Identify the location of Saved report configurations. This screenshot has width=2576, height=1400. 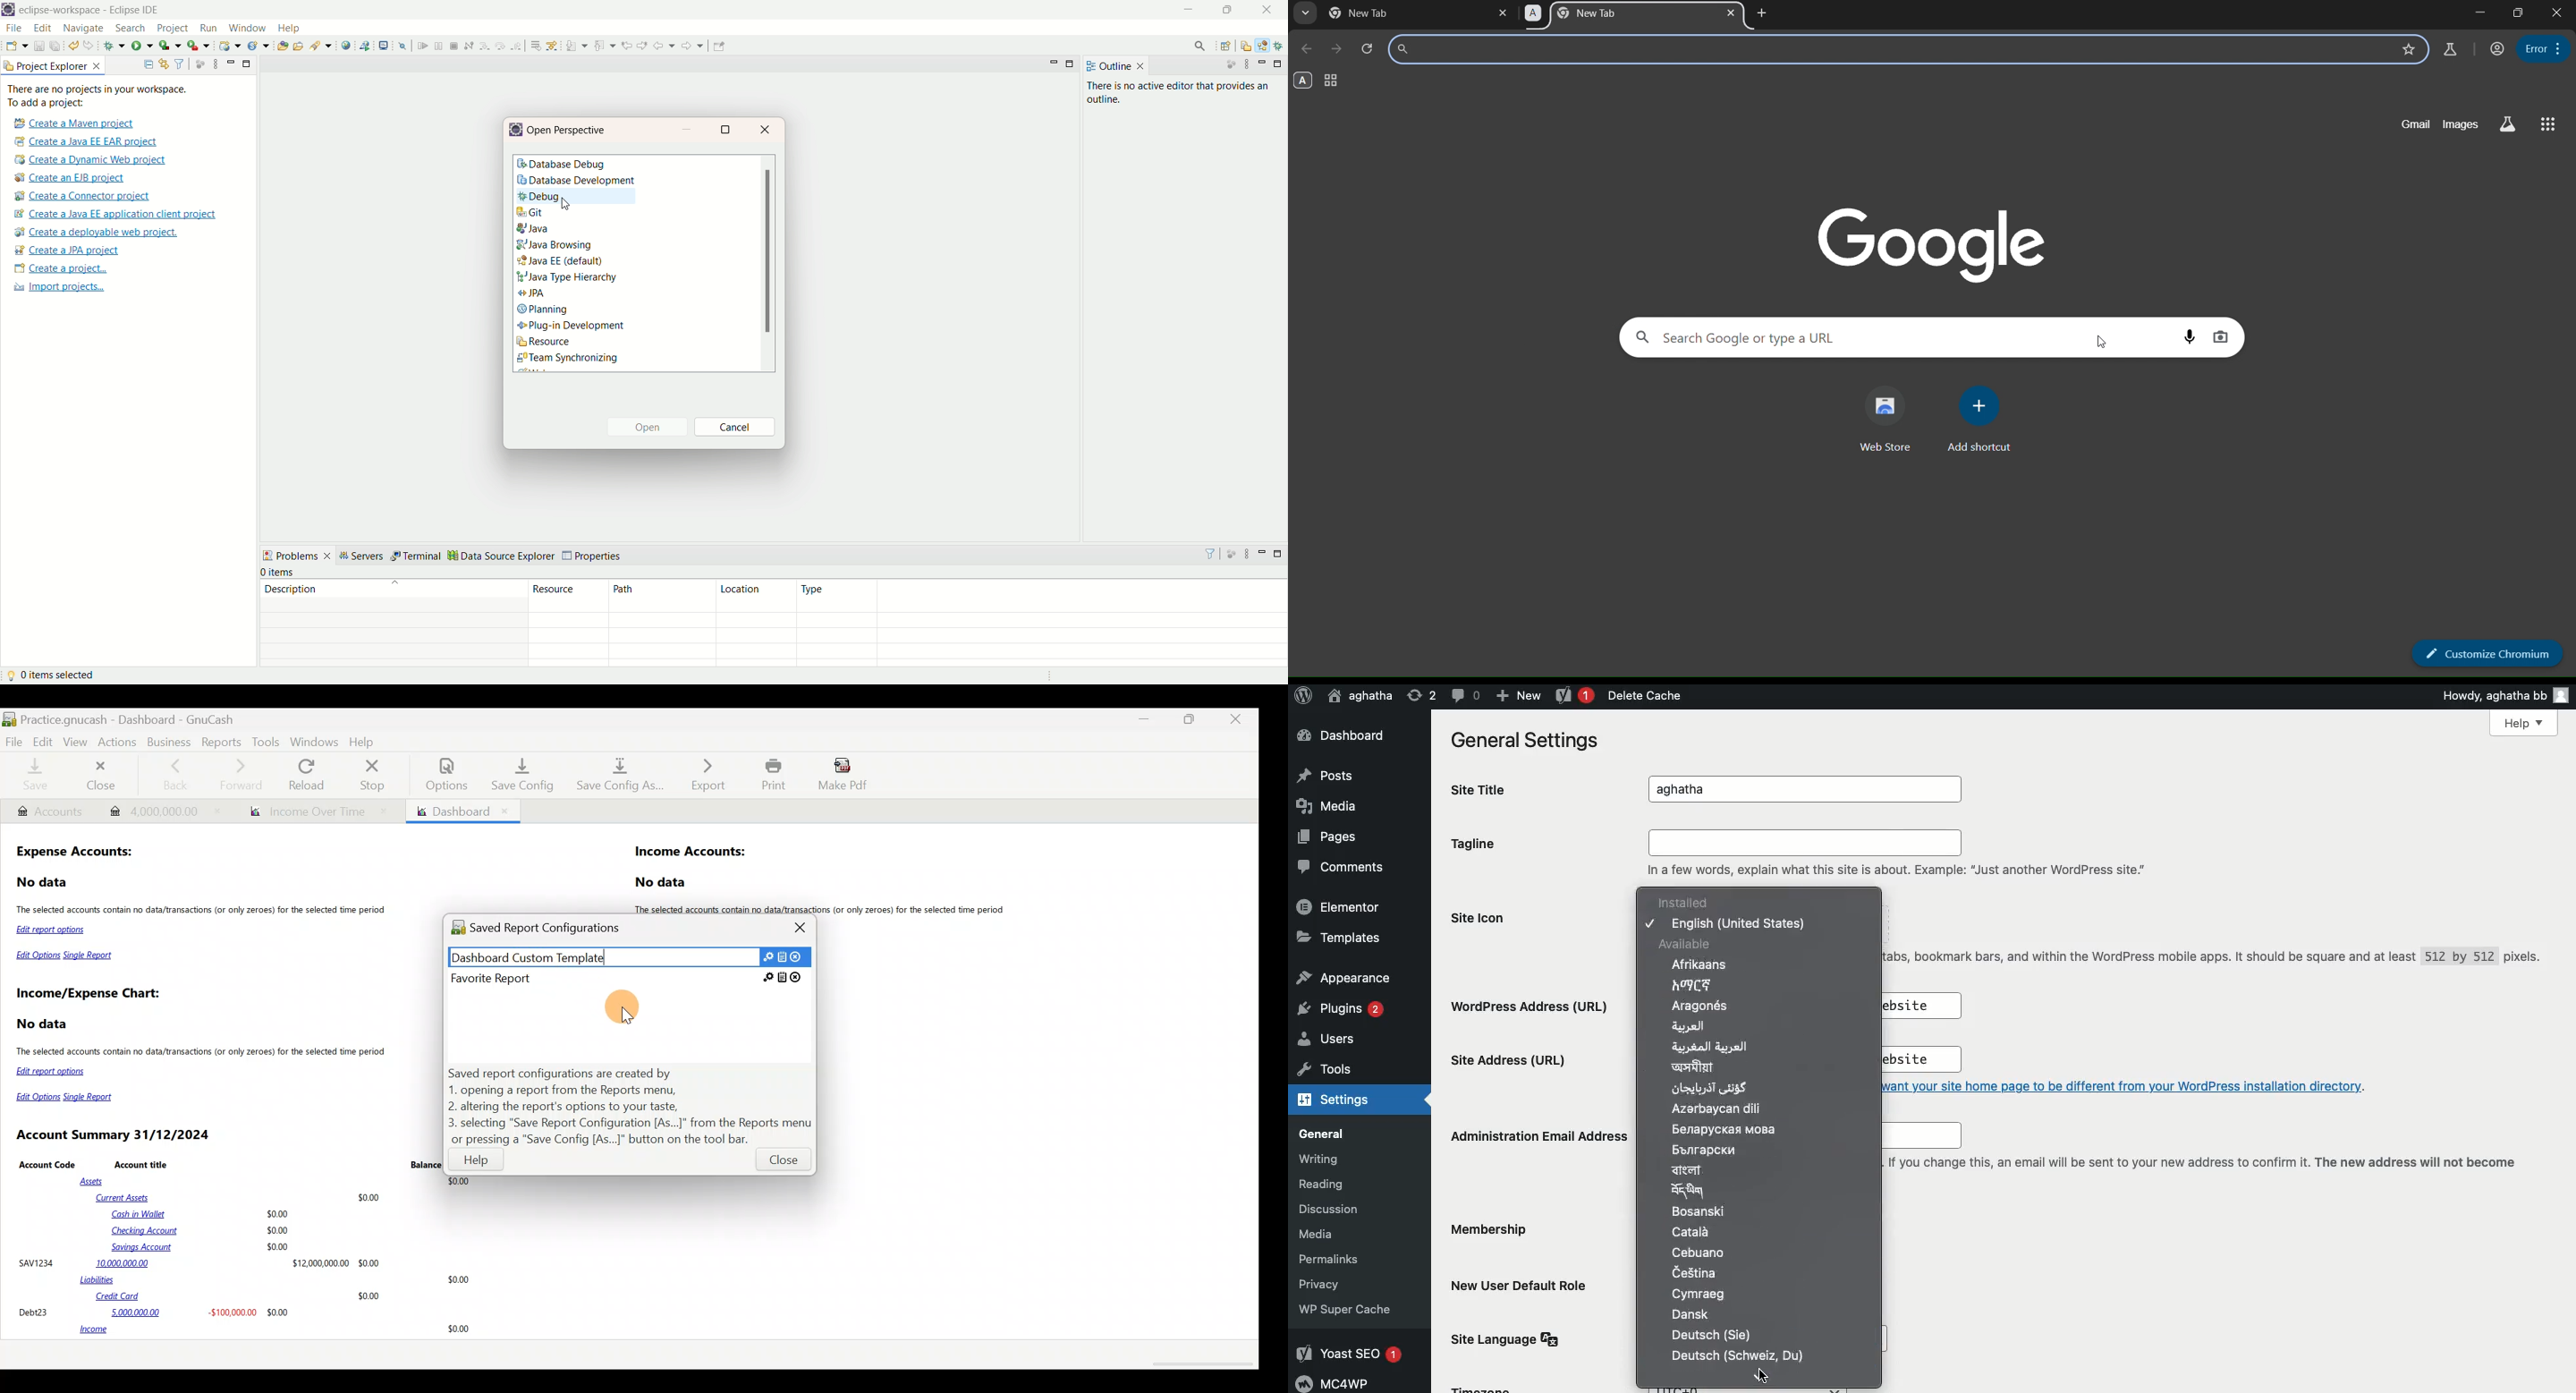
(550, 930).